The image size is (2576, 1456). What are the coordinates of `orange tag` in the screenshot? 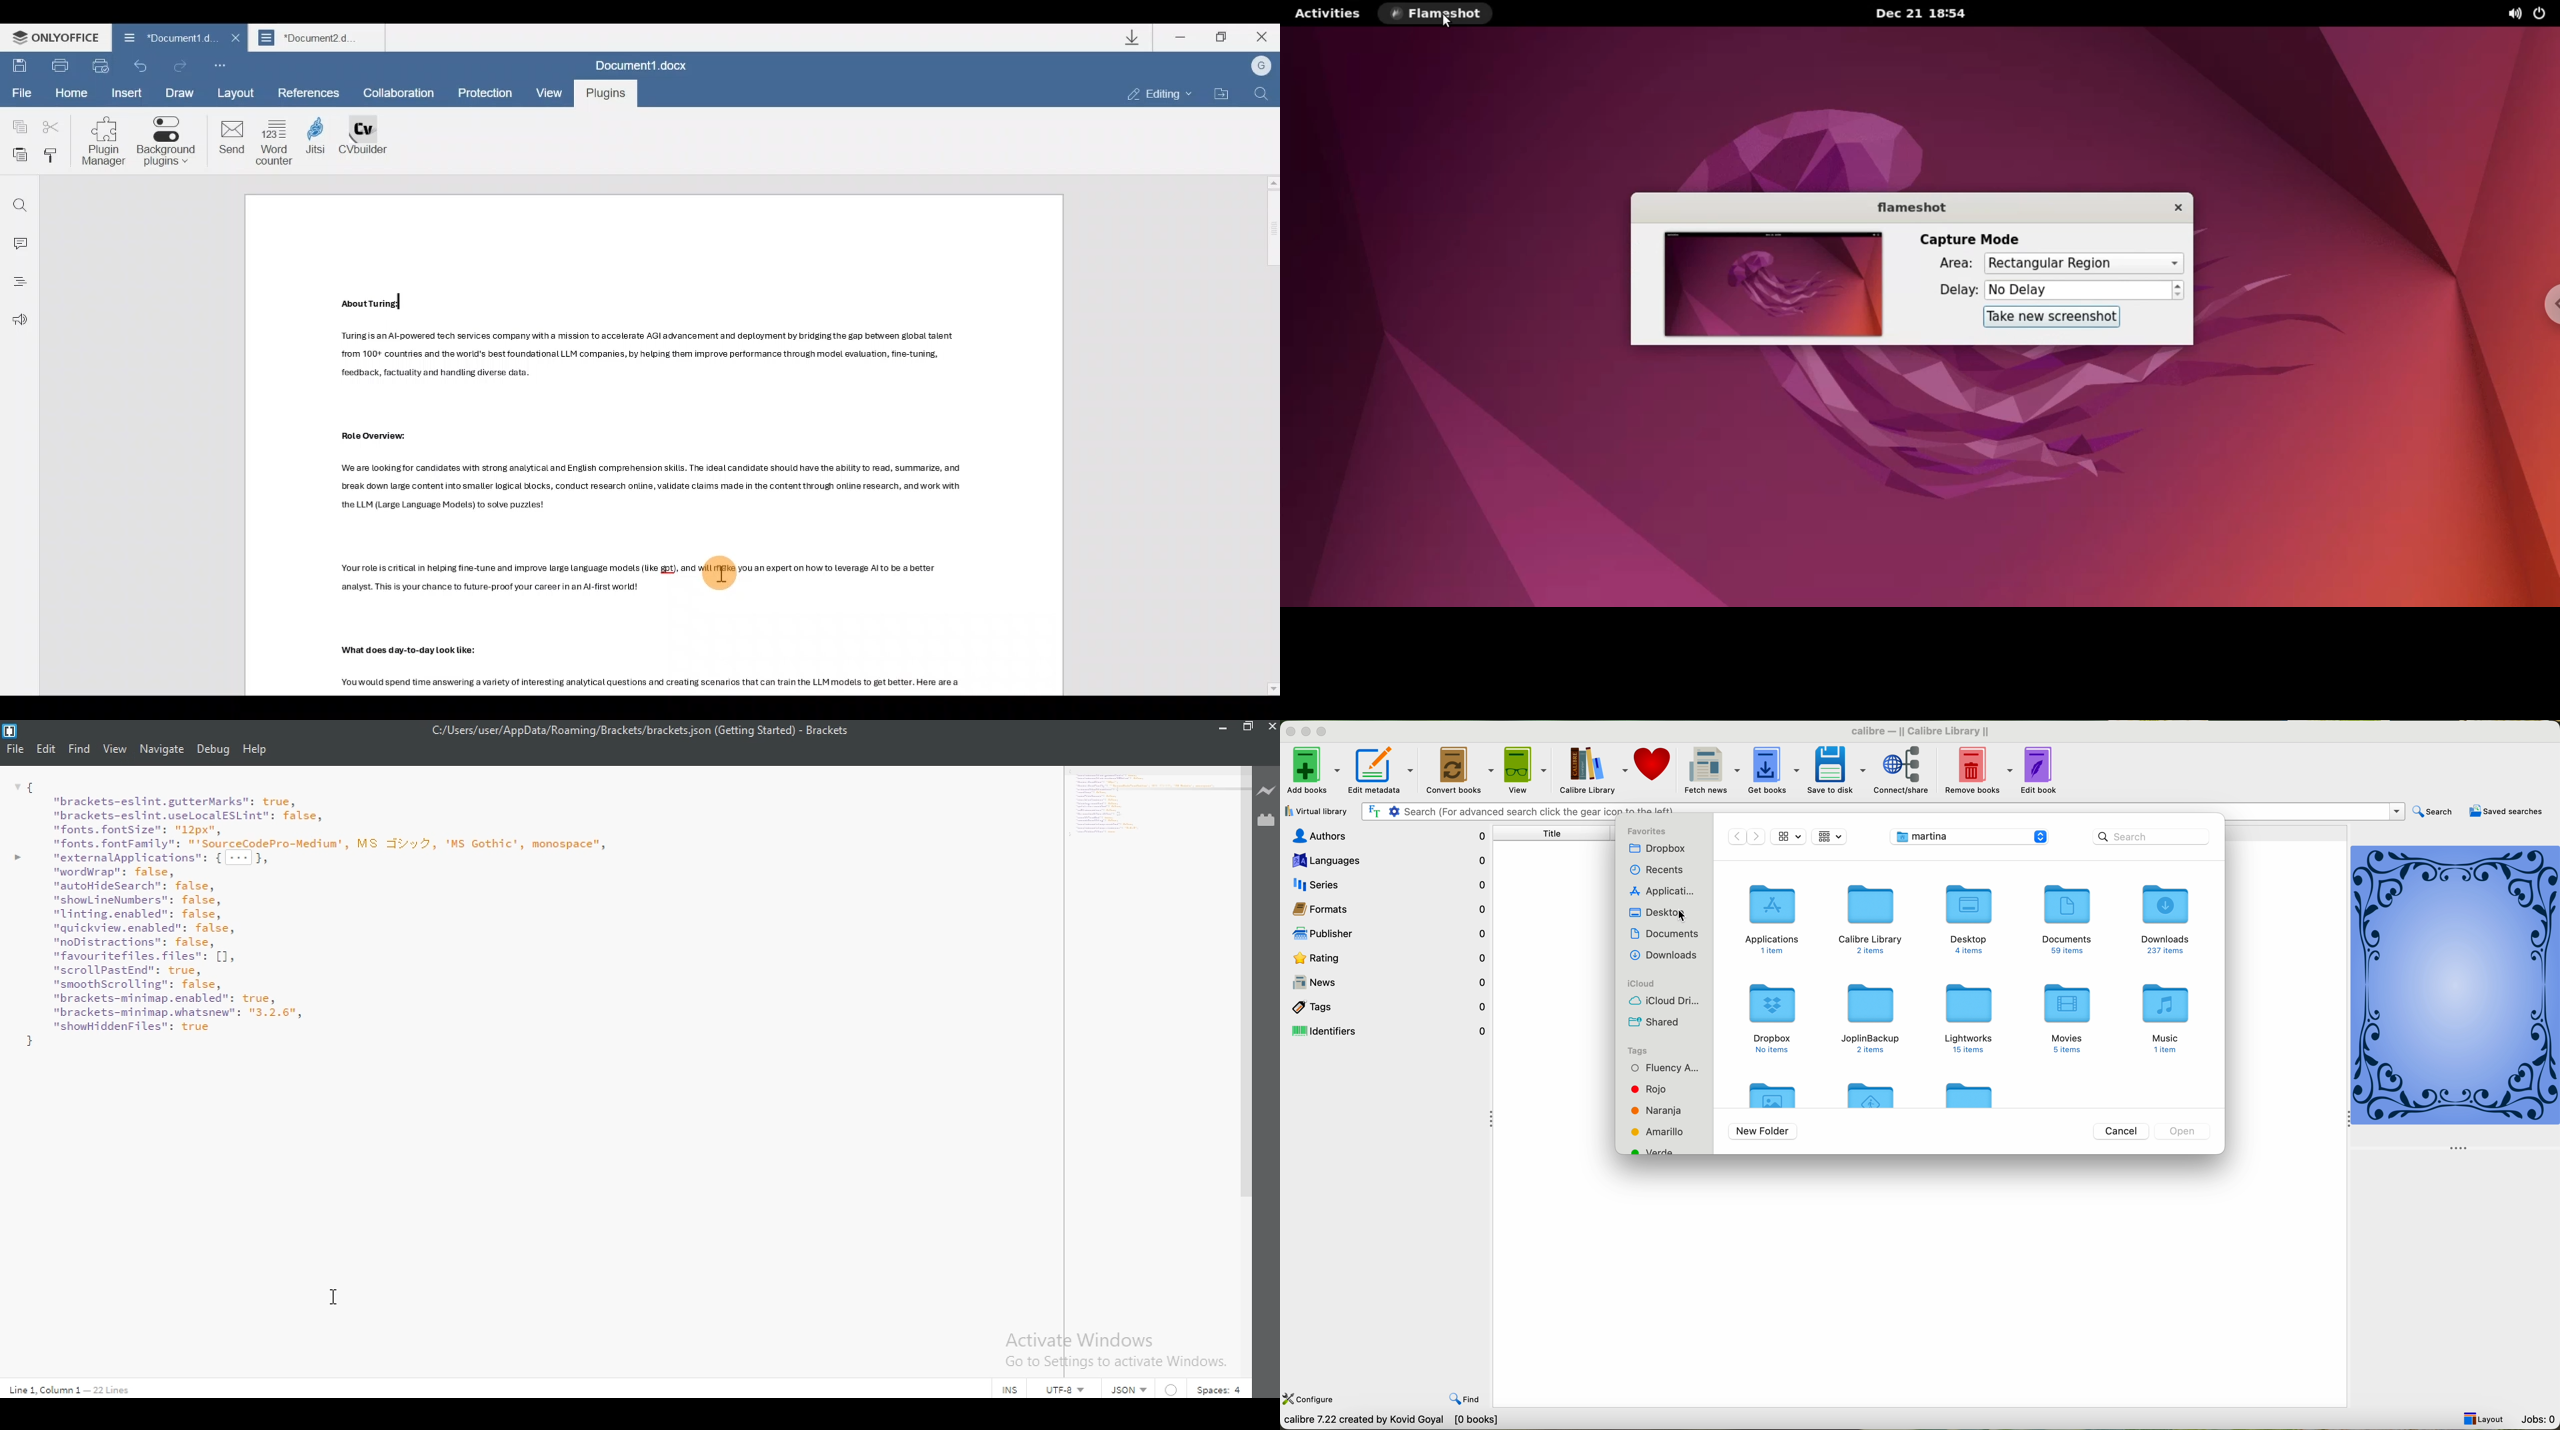 It's located at (1658, 1111).